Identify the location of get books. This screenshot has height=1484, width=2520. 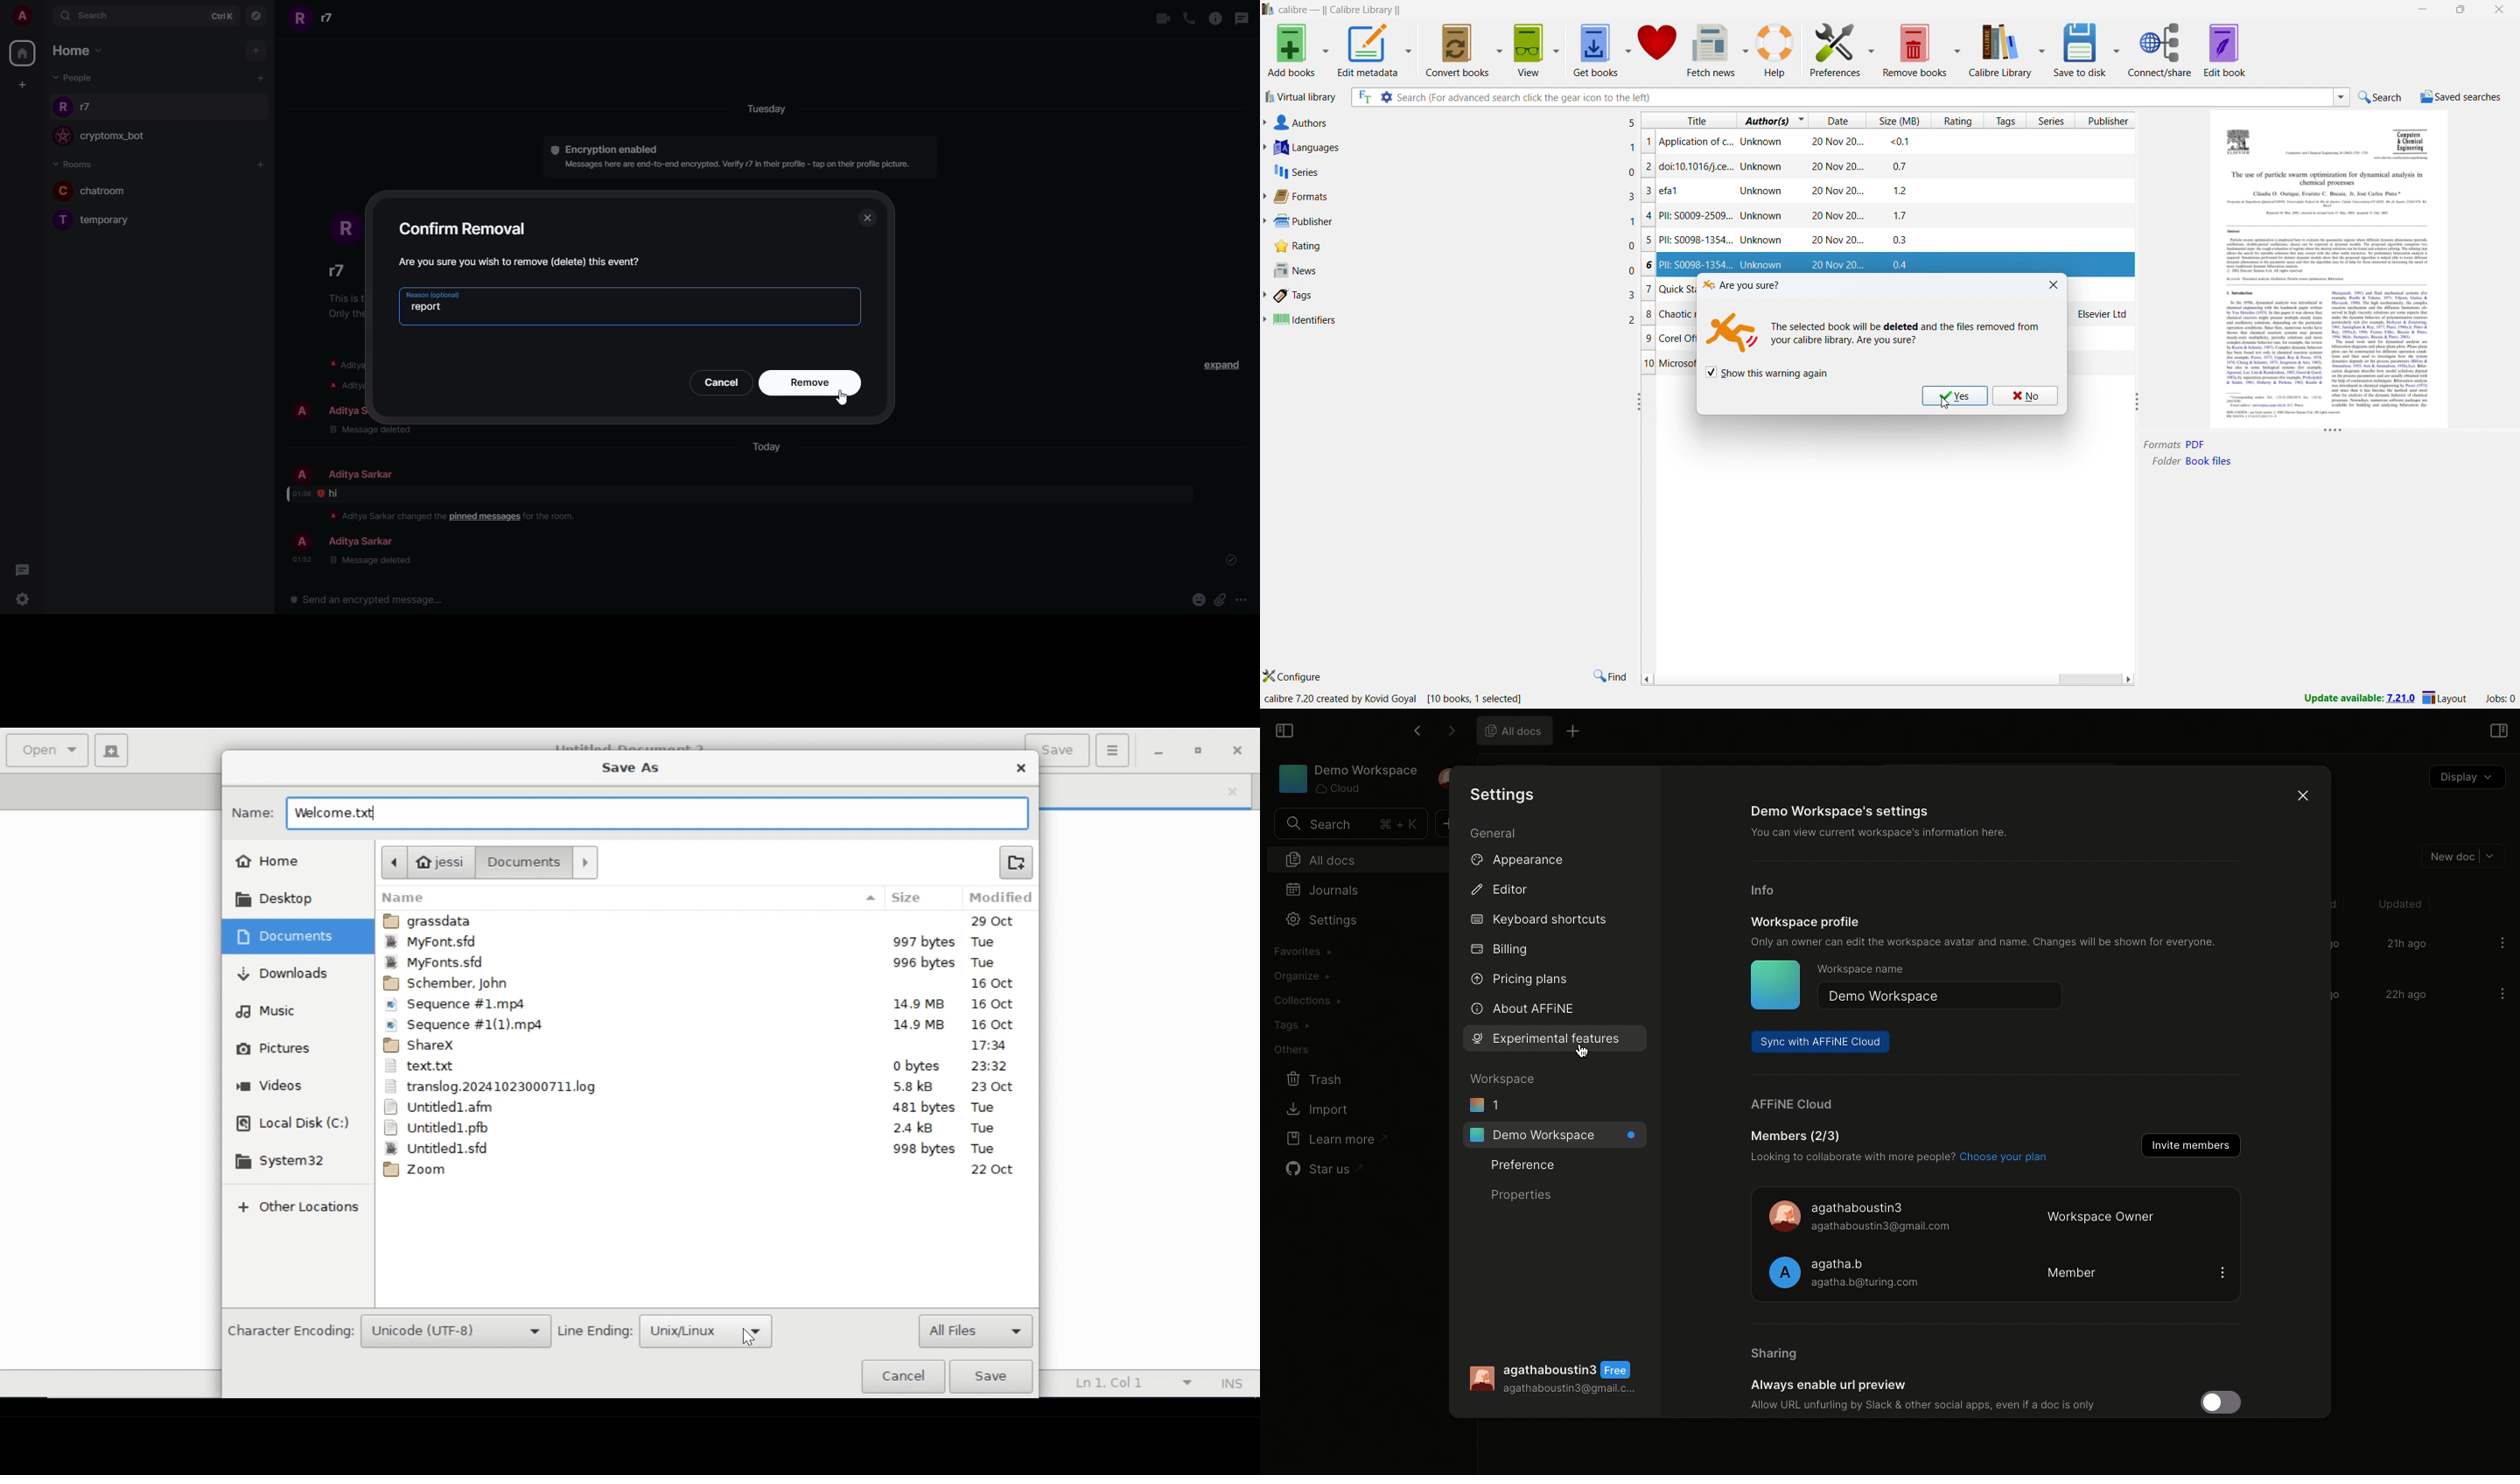
(1595, 49).